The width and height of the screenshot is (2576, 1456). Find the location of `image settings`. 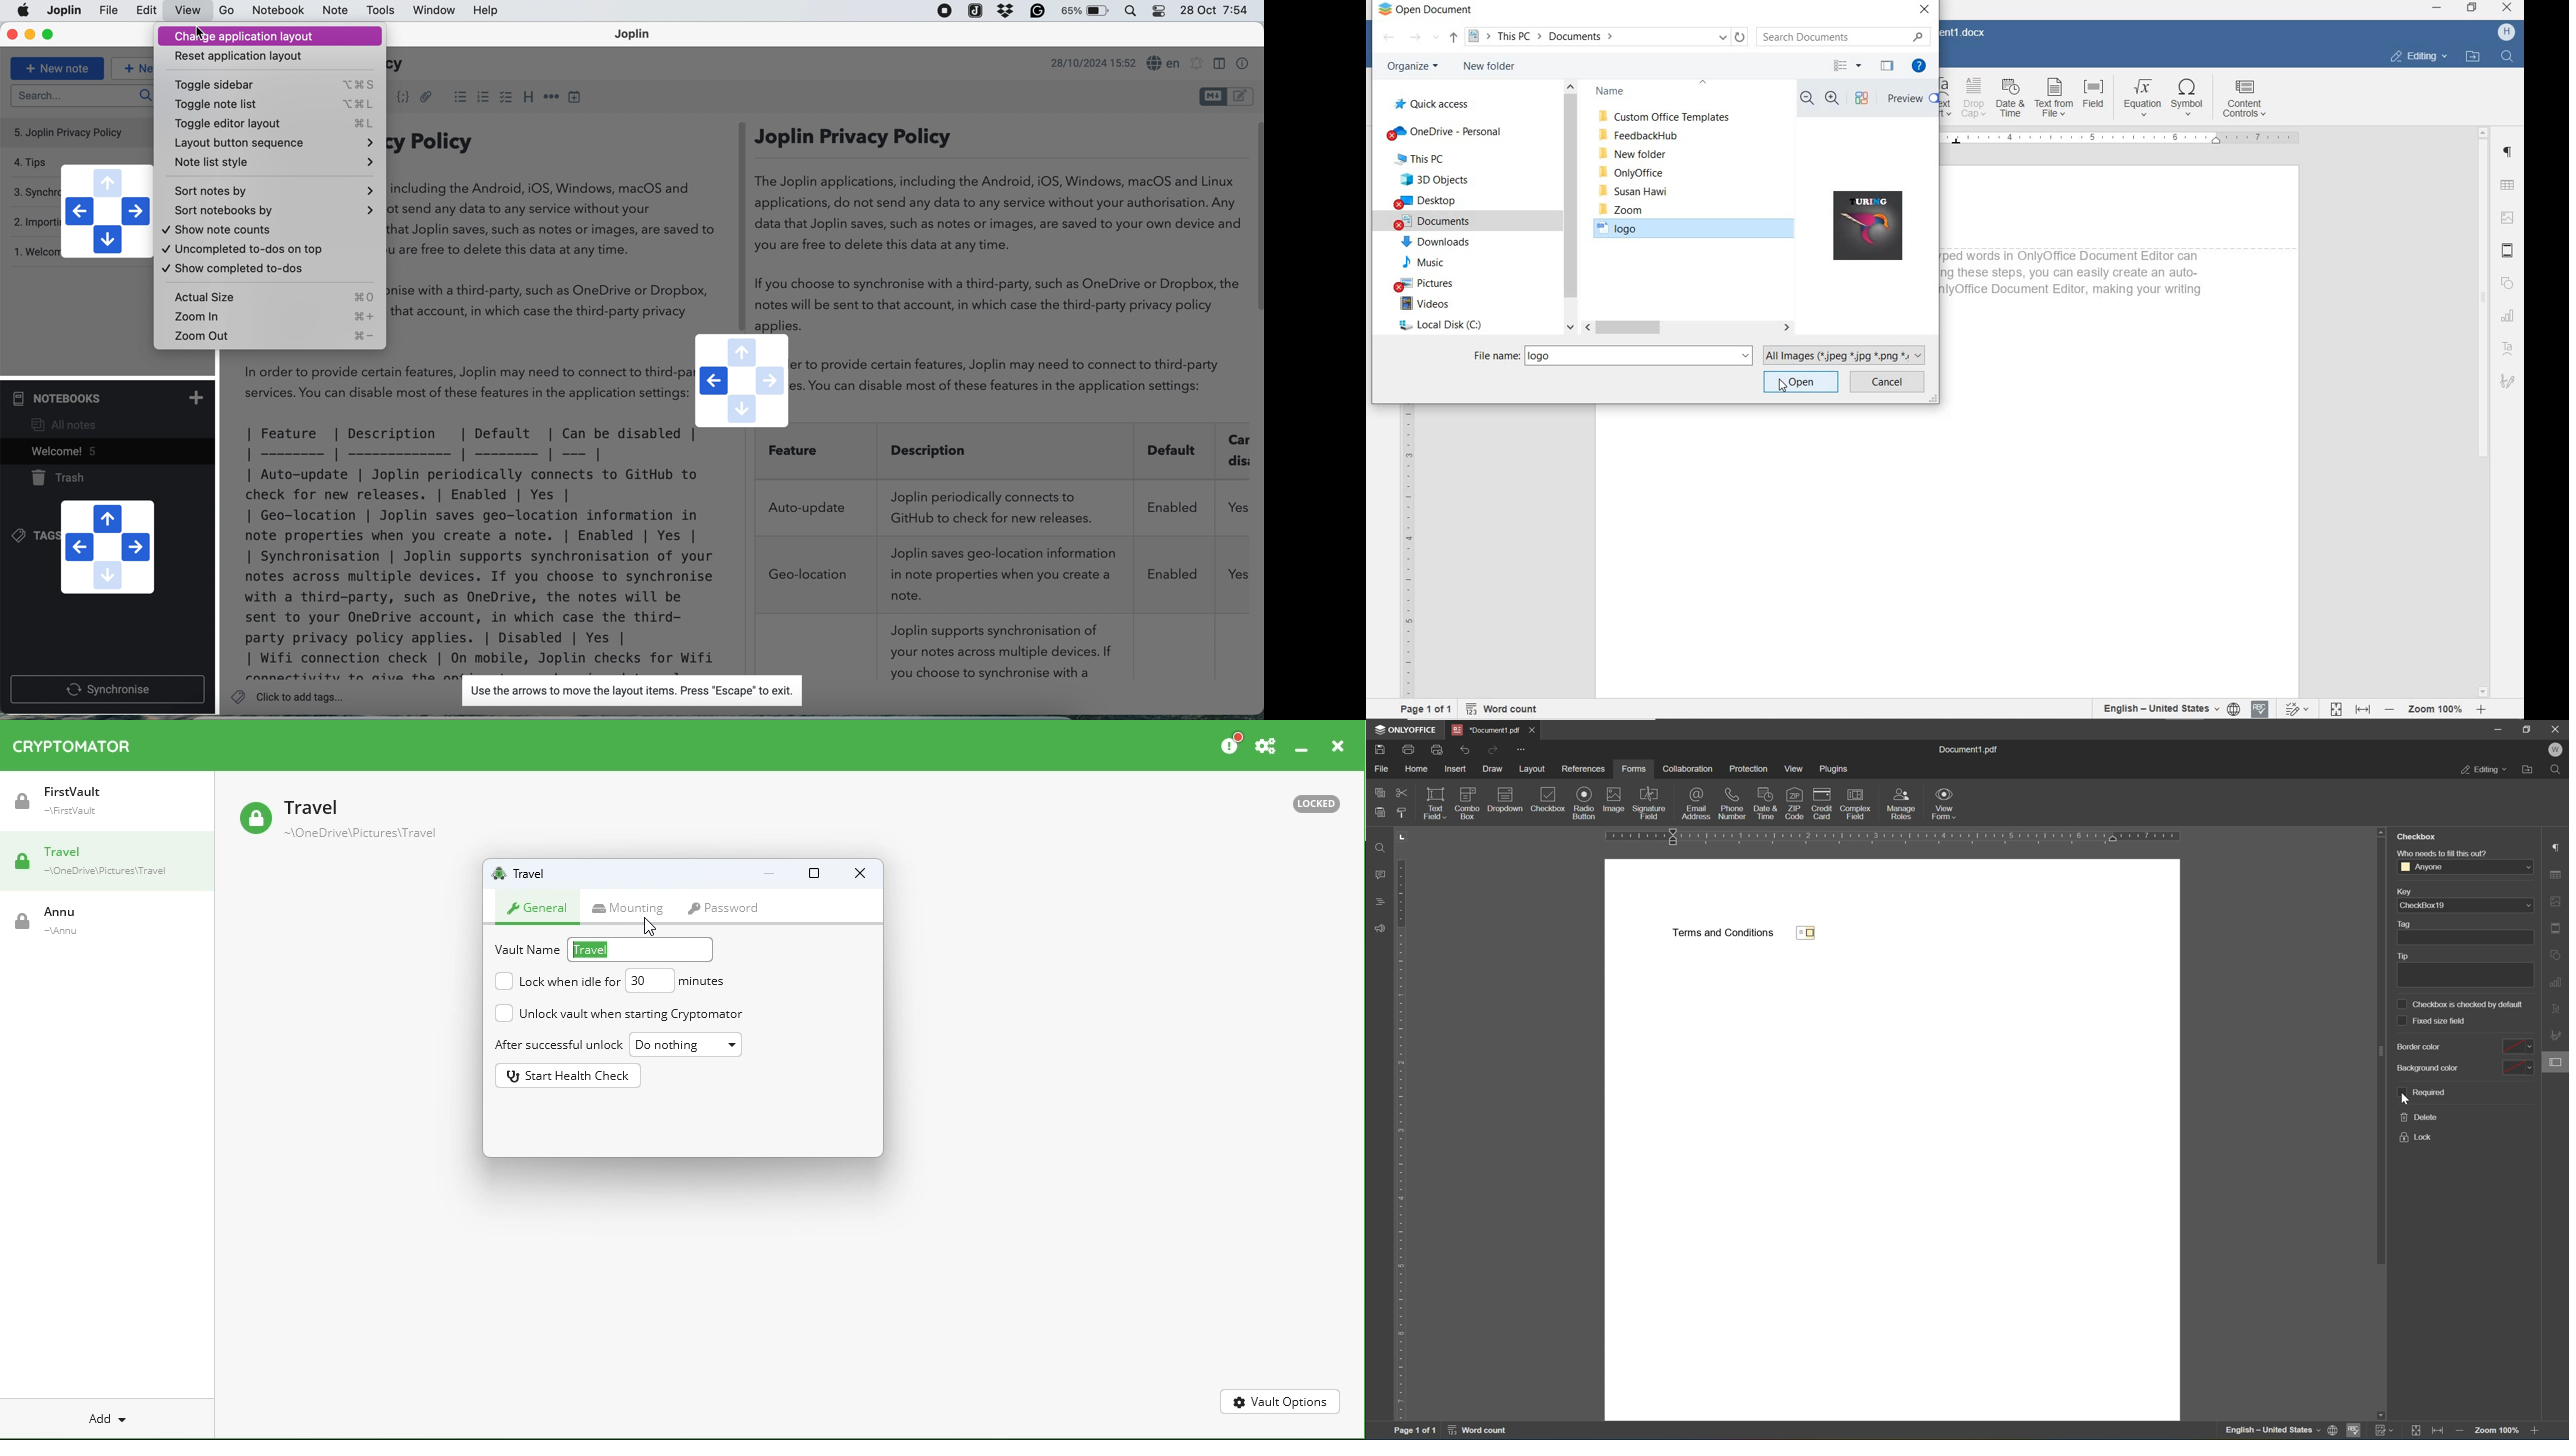

image settings is located at coordinates (2558, 902).